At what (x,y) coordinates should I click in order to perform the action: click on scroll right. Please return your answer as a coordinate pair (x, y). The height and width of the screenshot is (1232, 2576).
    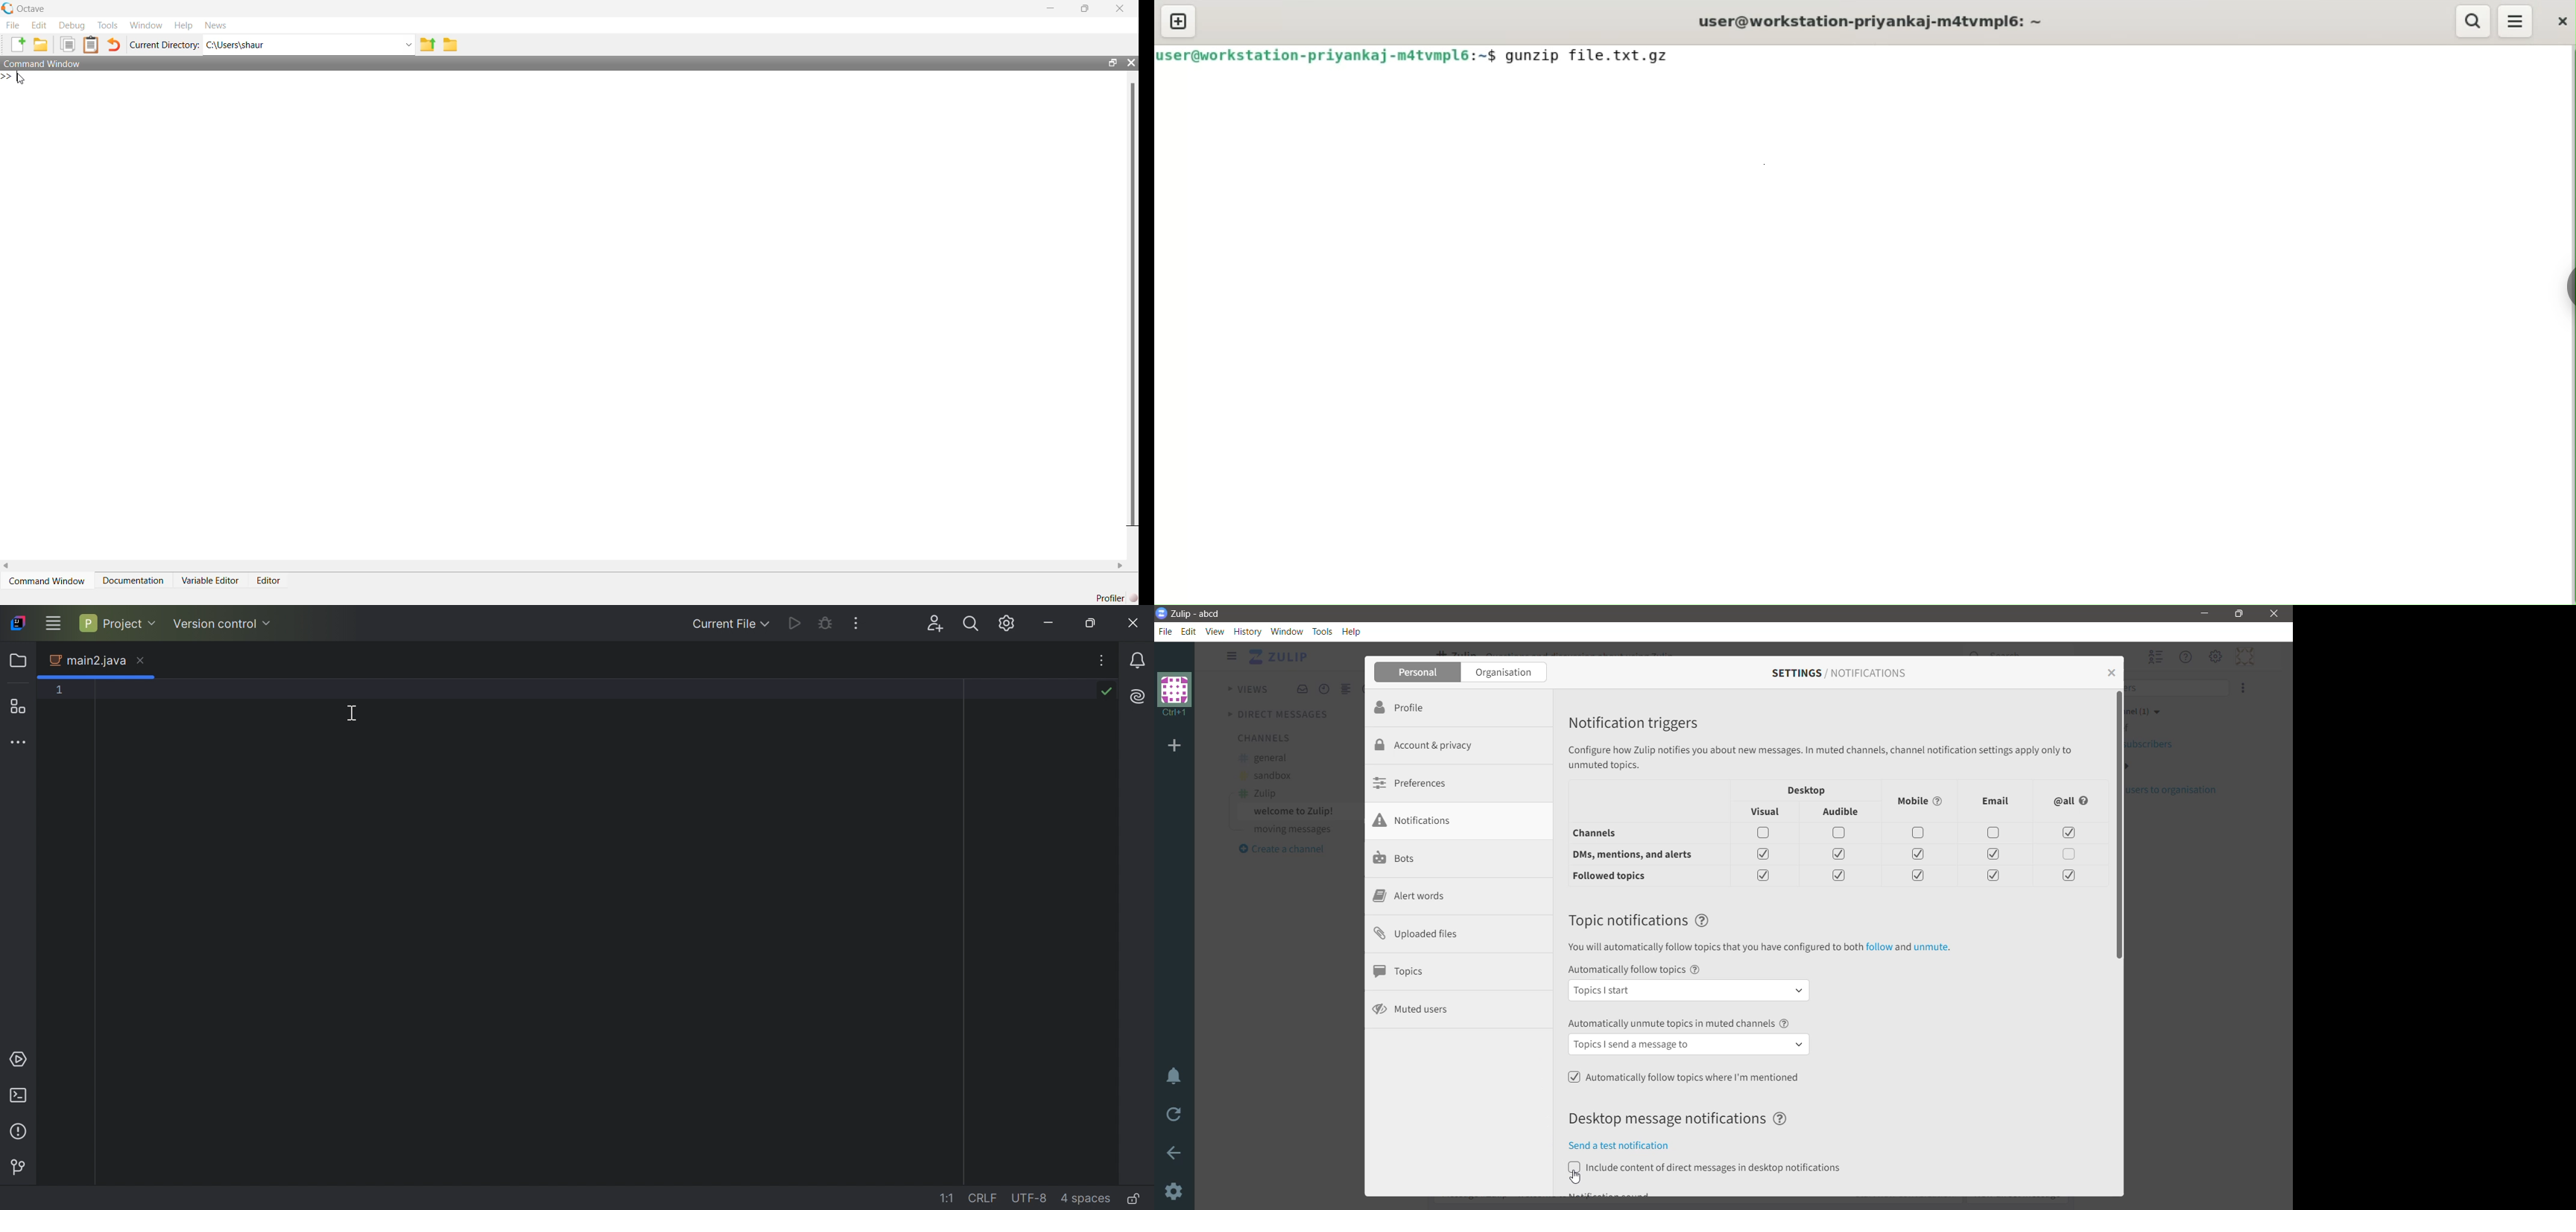
    Looking at the image, I should click on (1121, 566).